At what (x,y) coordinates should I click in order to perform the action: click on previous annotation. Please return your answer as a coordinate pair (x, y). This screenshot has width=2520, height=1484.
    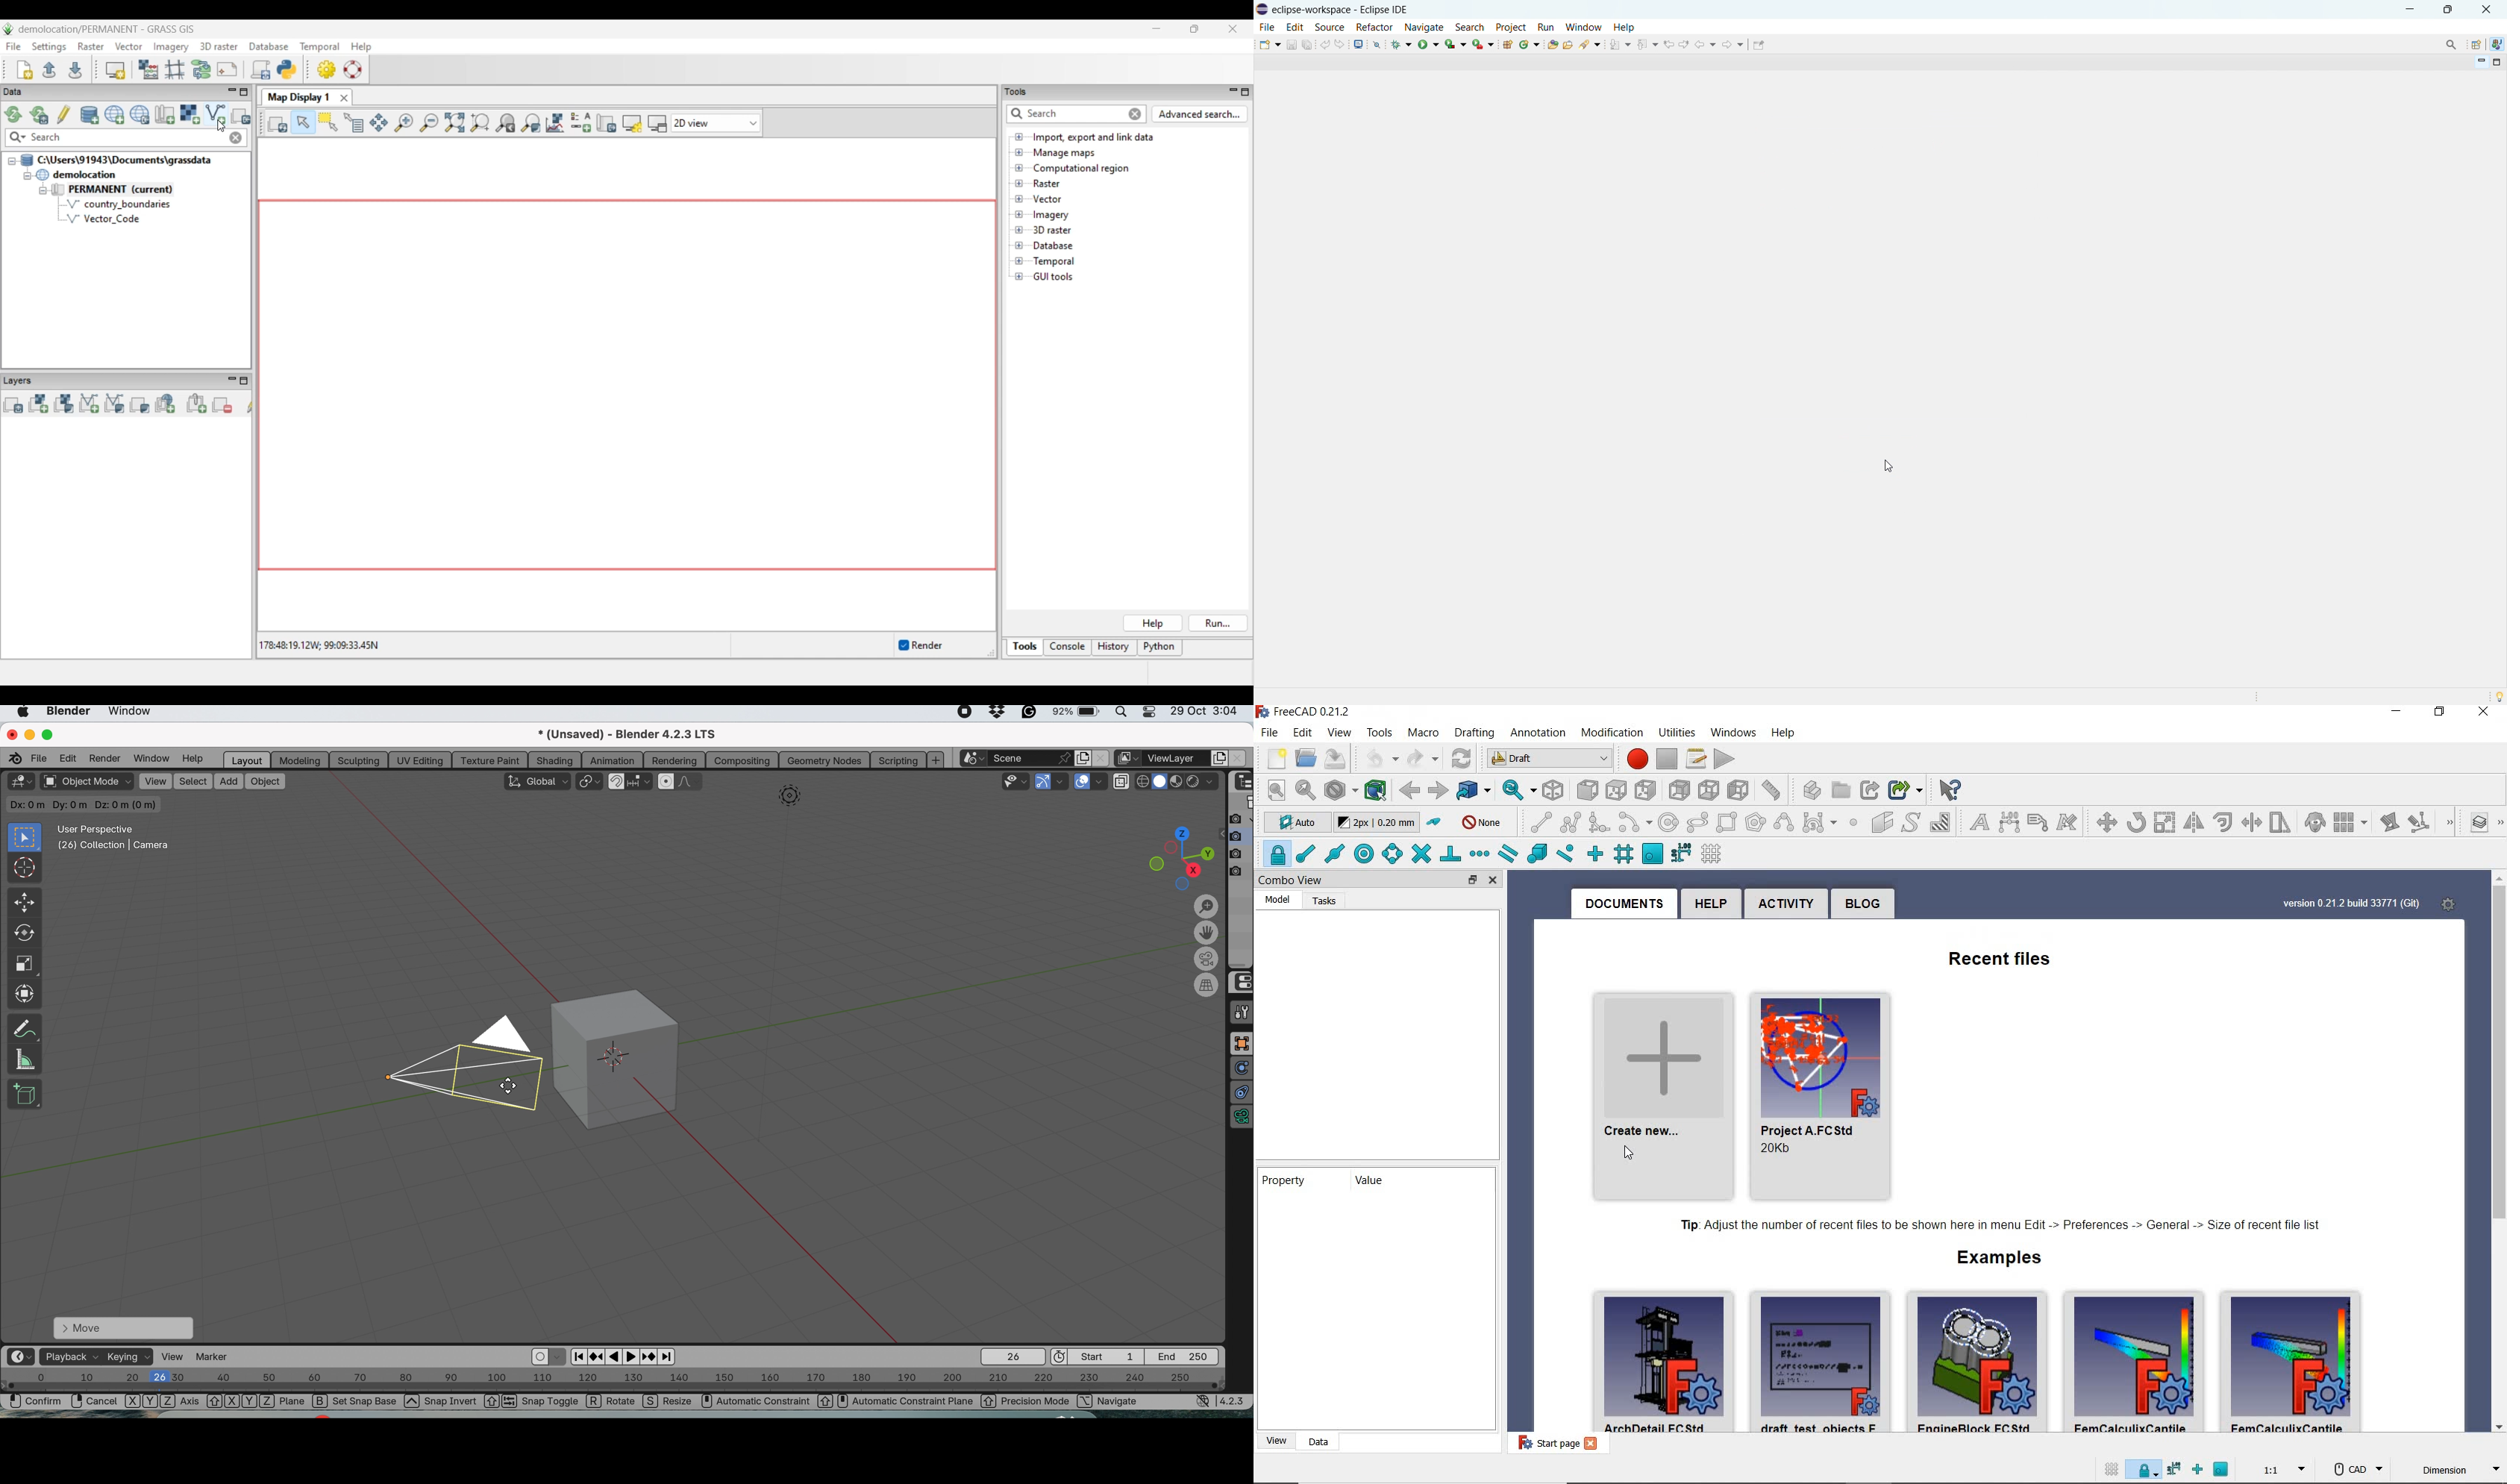
    Looking at the image, I should click on (1646, 44).